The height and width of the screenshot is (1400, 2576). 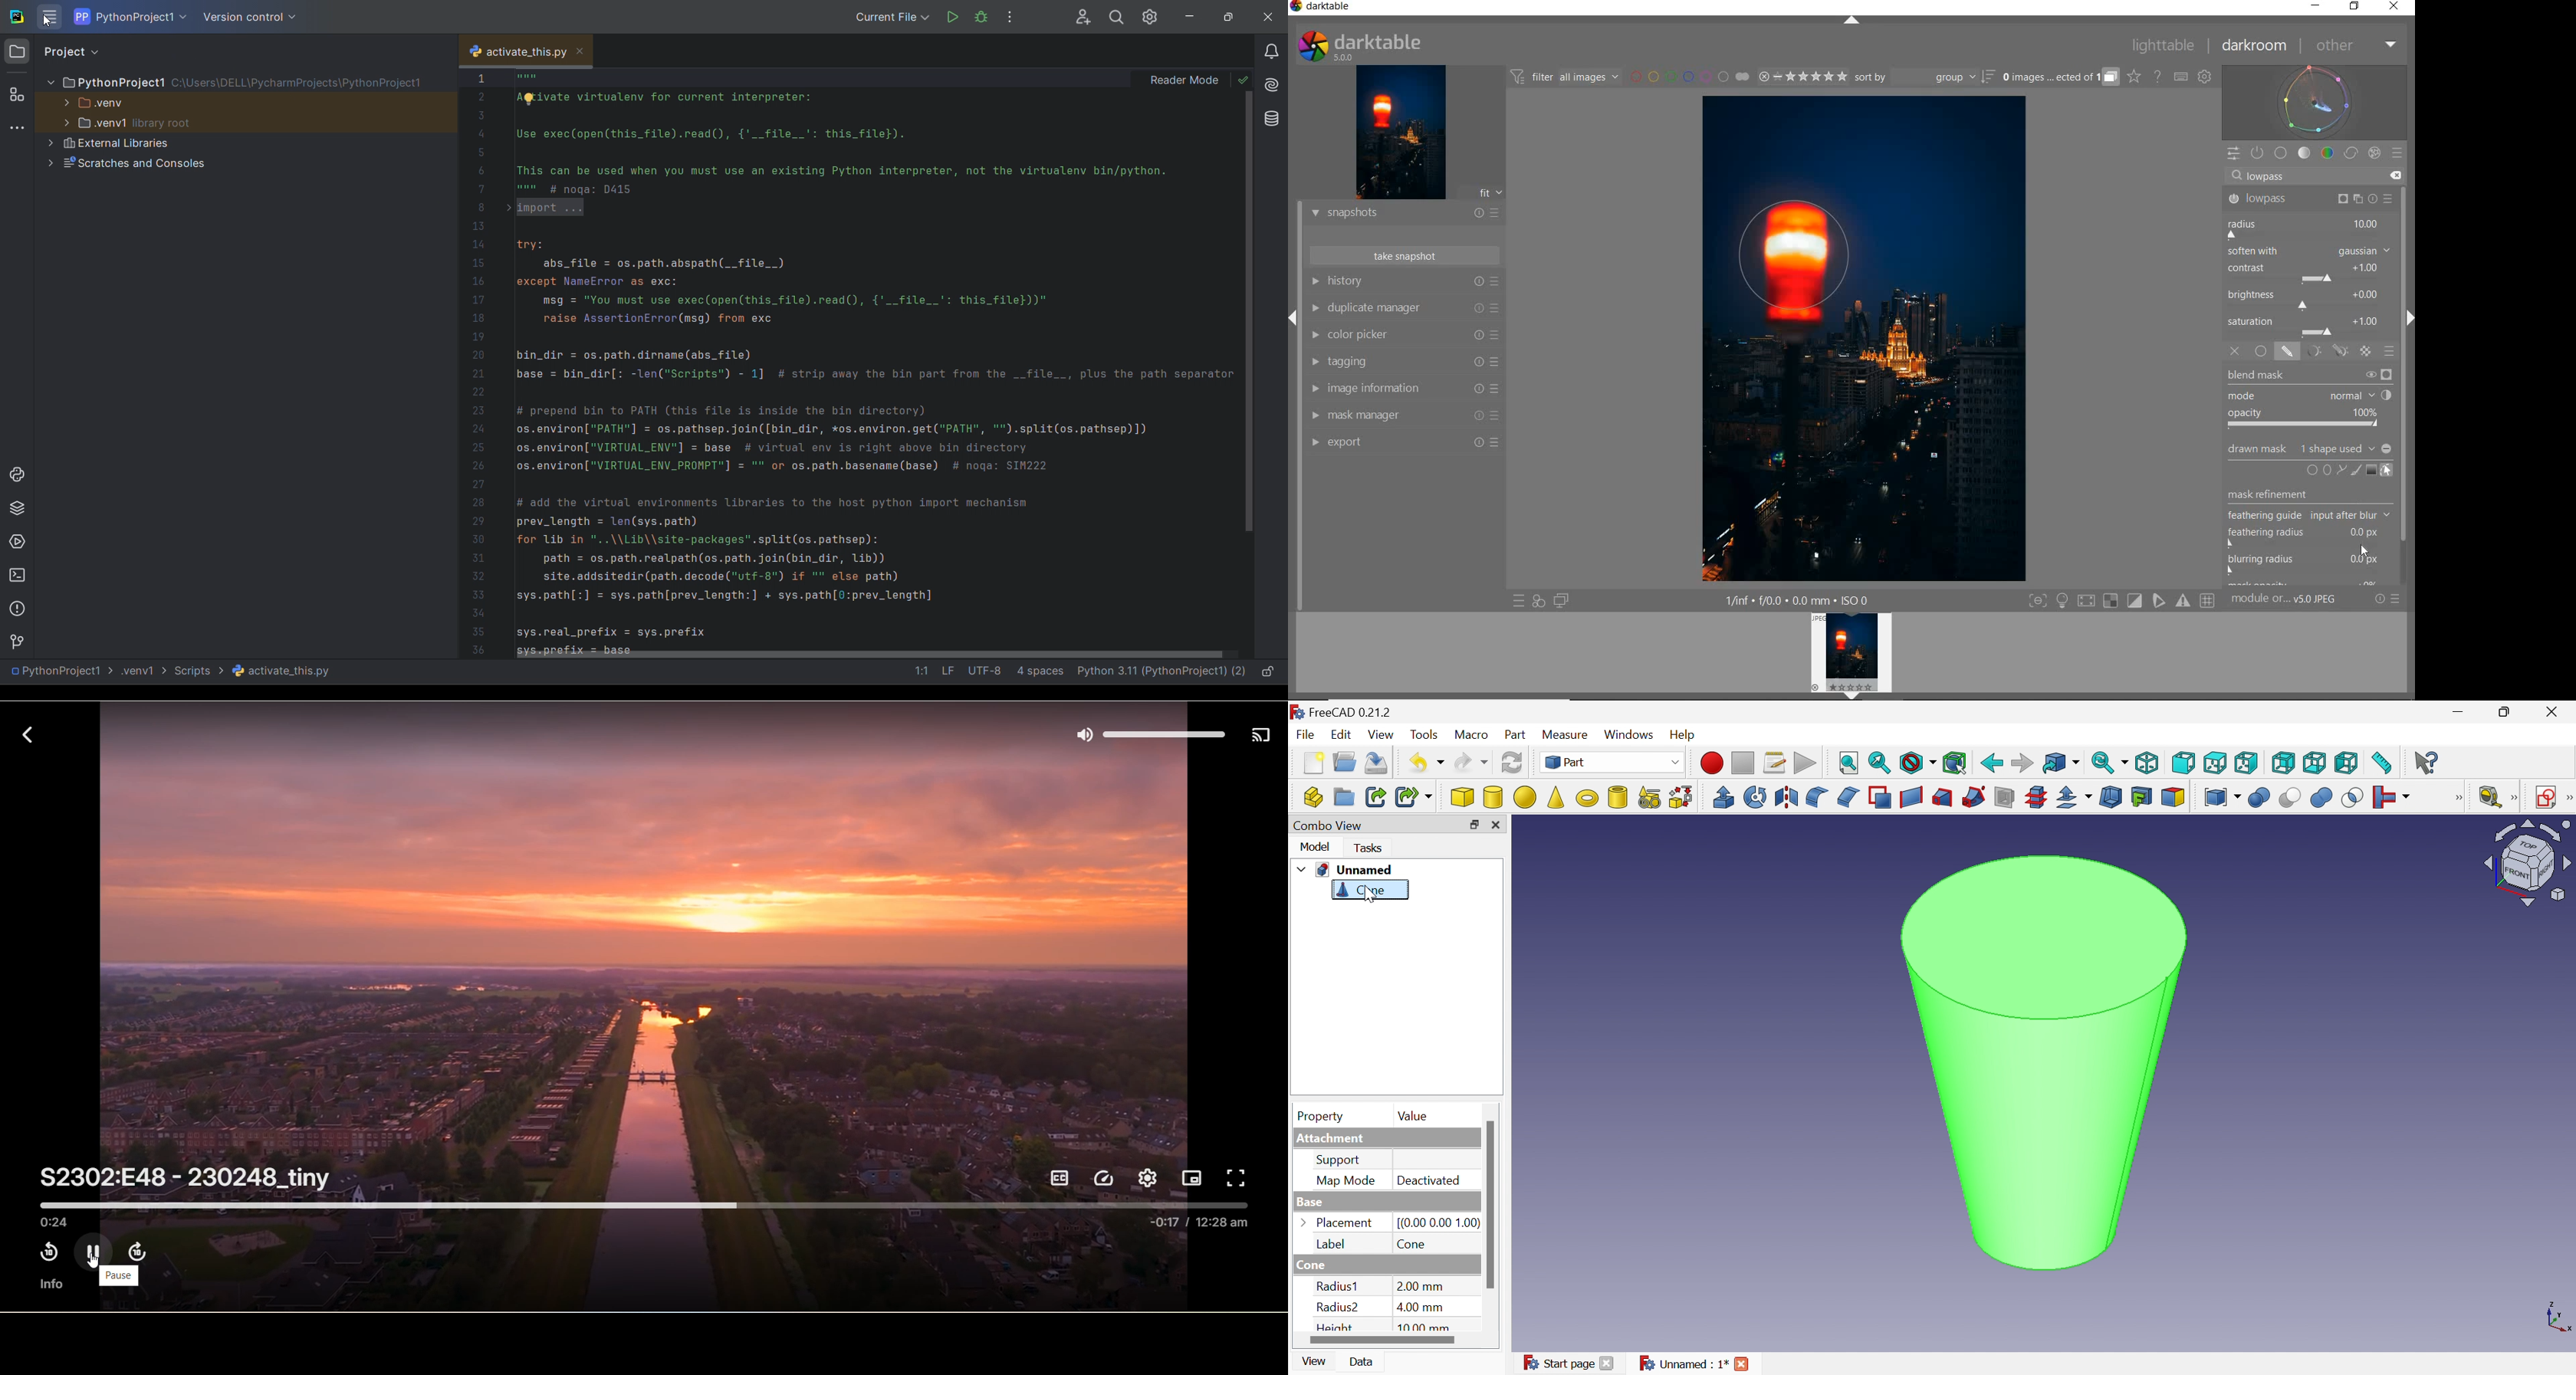 What do you see at coordinates (2317, 101) in the screenshot?
I see `WAVEFORM` at bounding box center [2317, 101].